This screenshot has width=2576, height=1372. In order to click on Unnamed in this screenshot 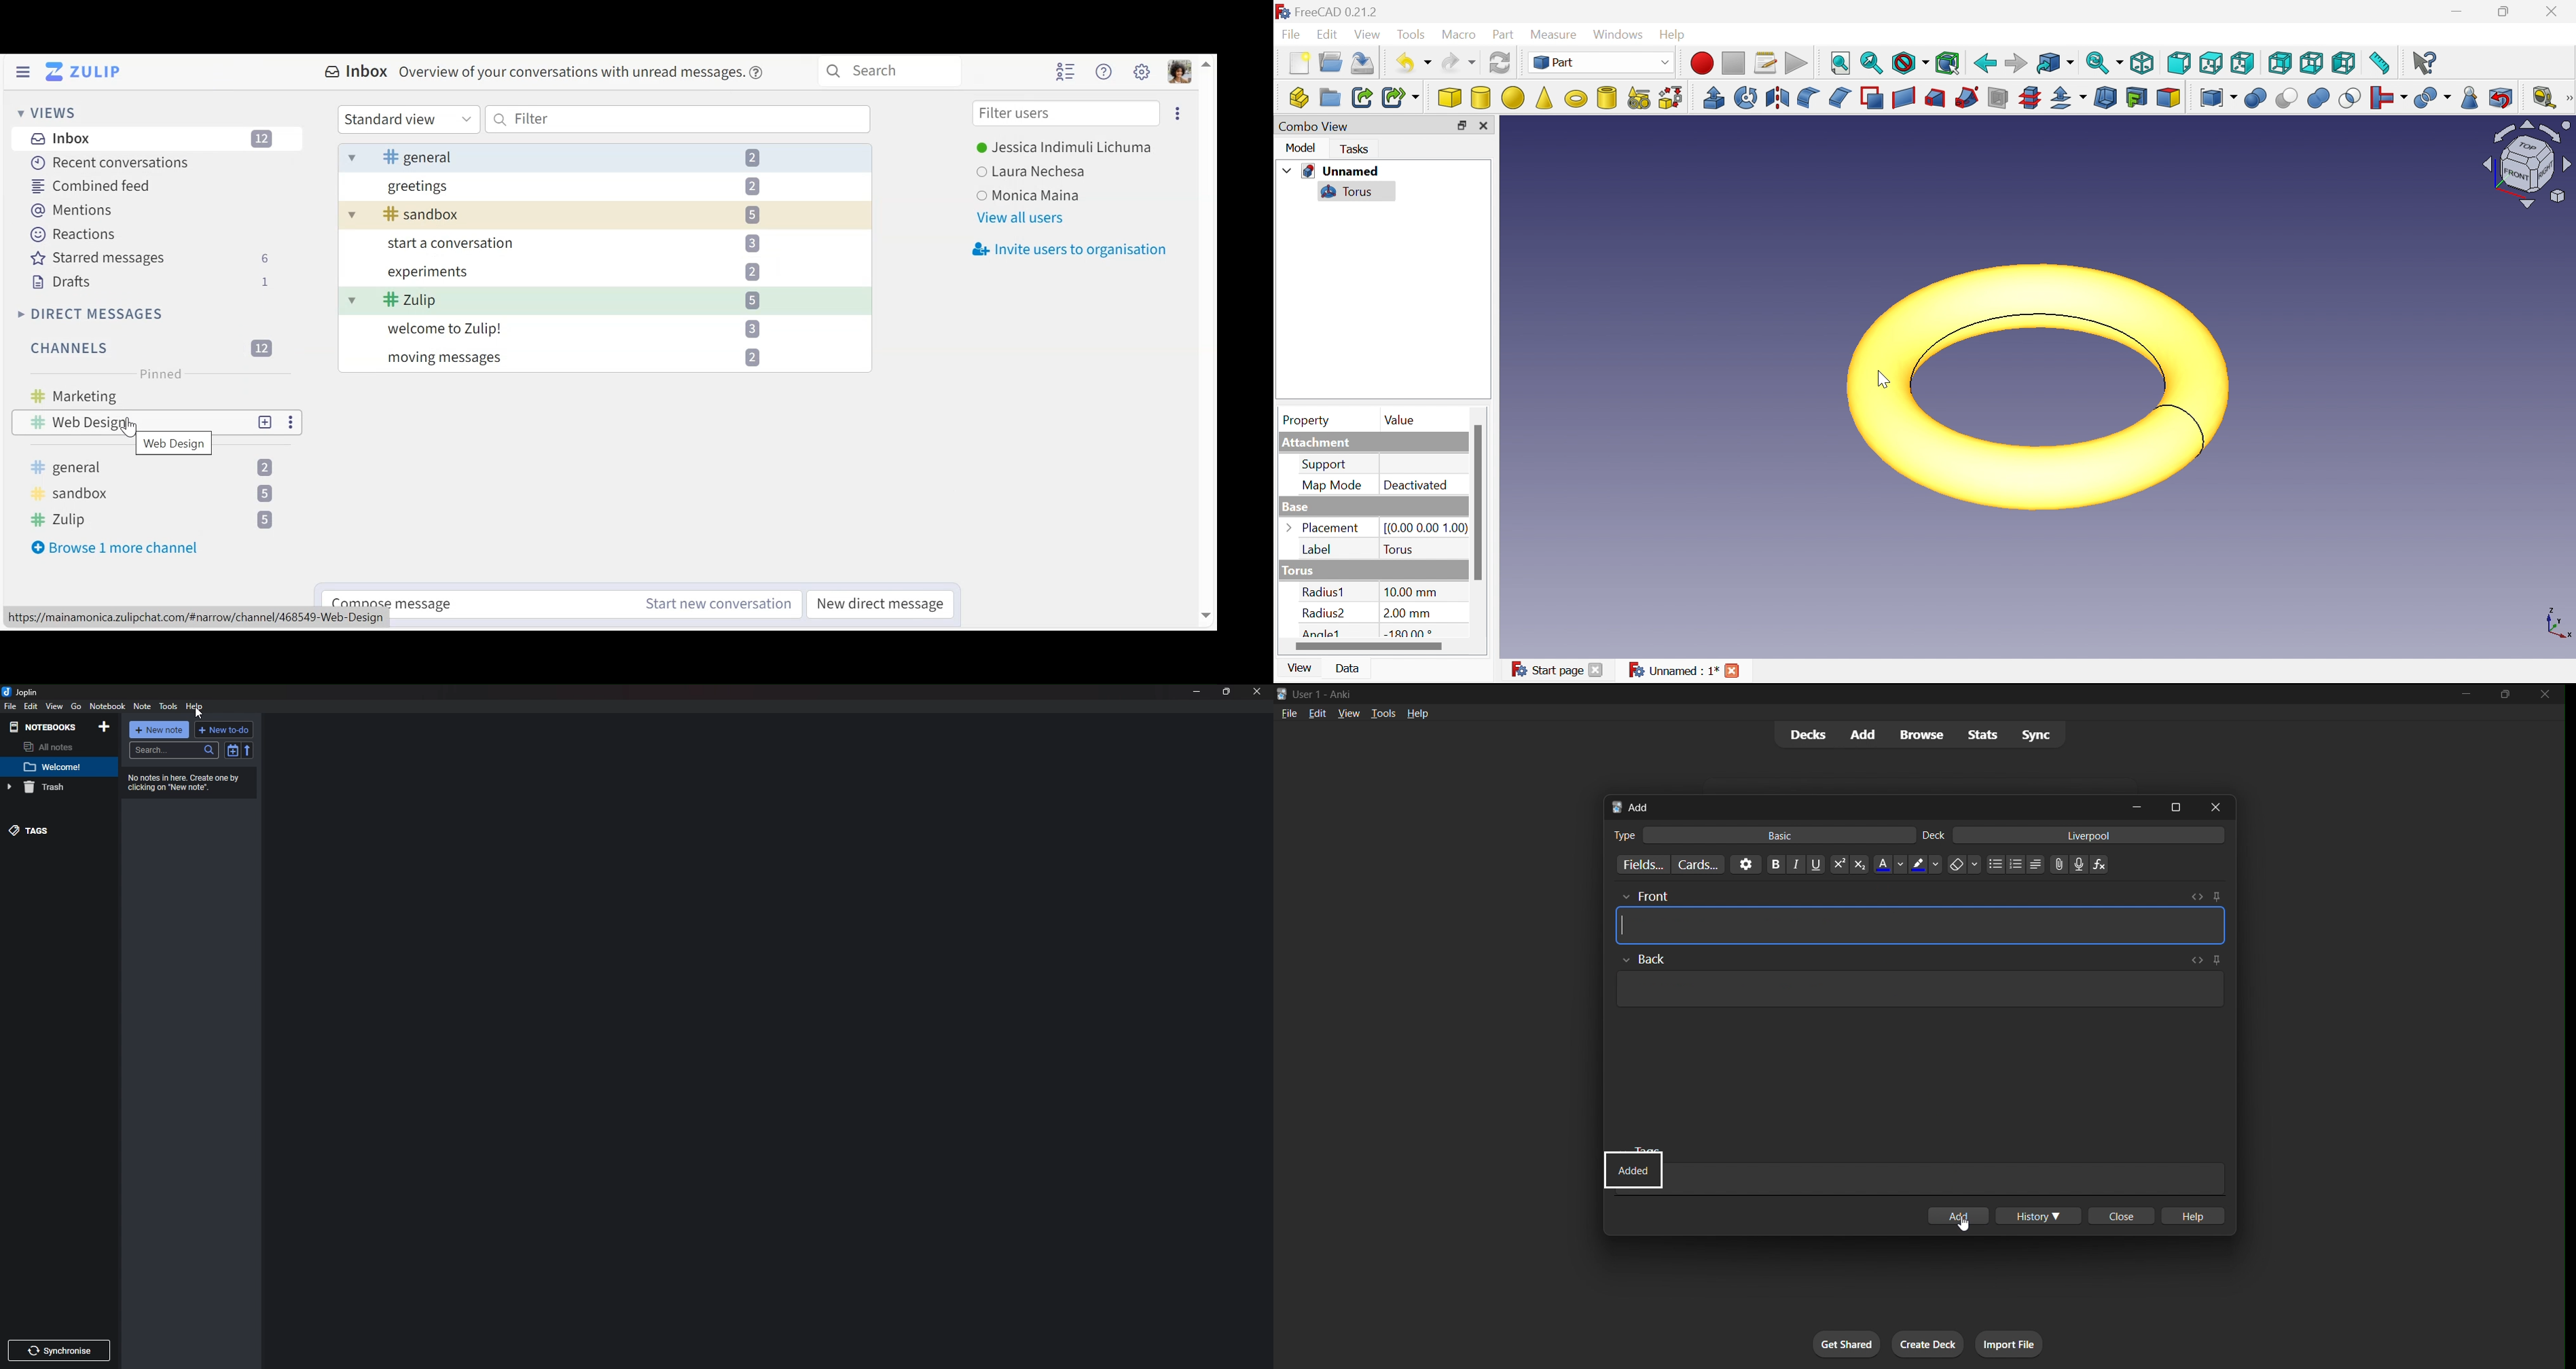, I will do `click(1342, 172)`.